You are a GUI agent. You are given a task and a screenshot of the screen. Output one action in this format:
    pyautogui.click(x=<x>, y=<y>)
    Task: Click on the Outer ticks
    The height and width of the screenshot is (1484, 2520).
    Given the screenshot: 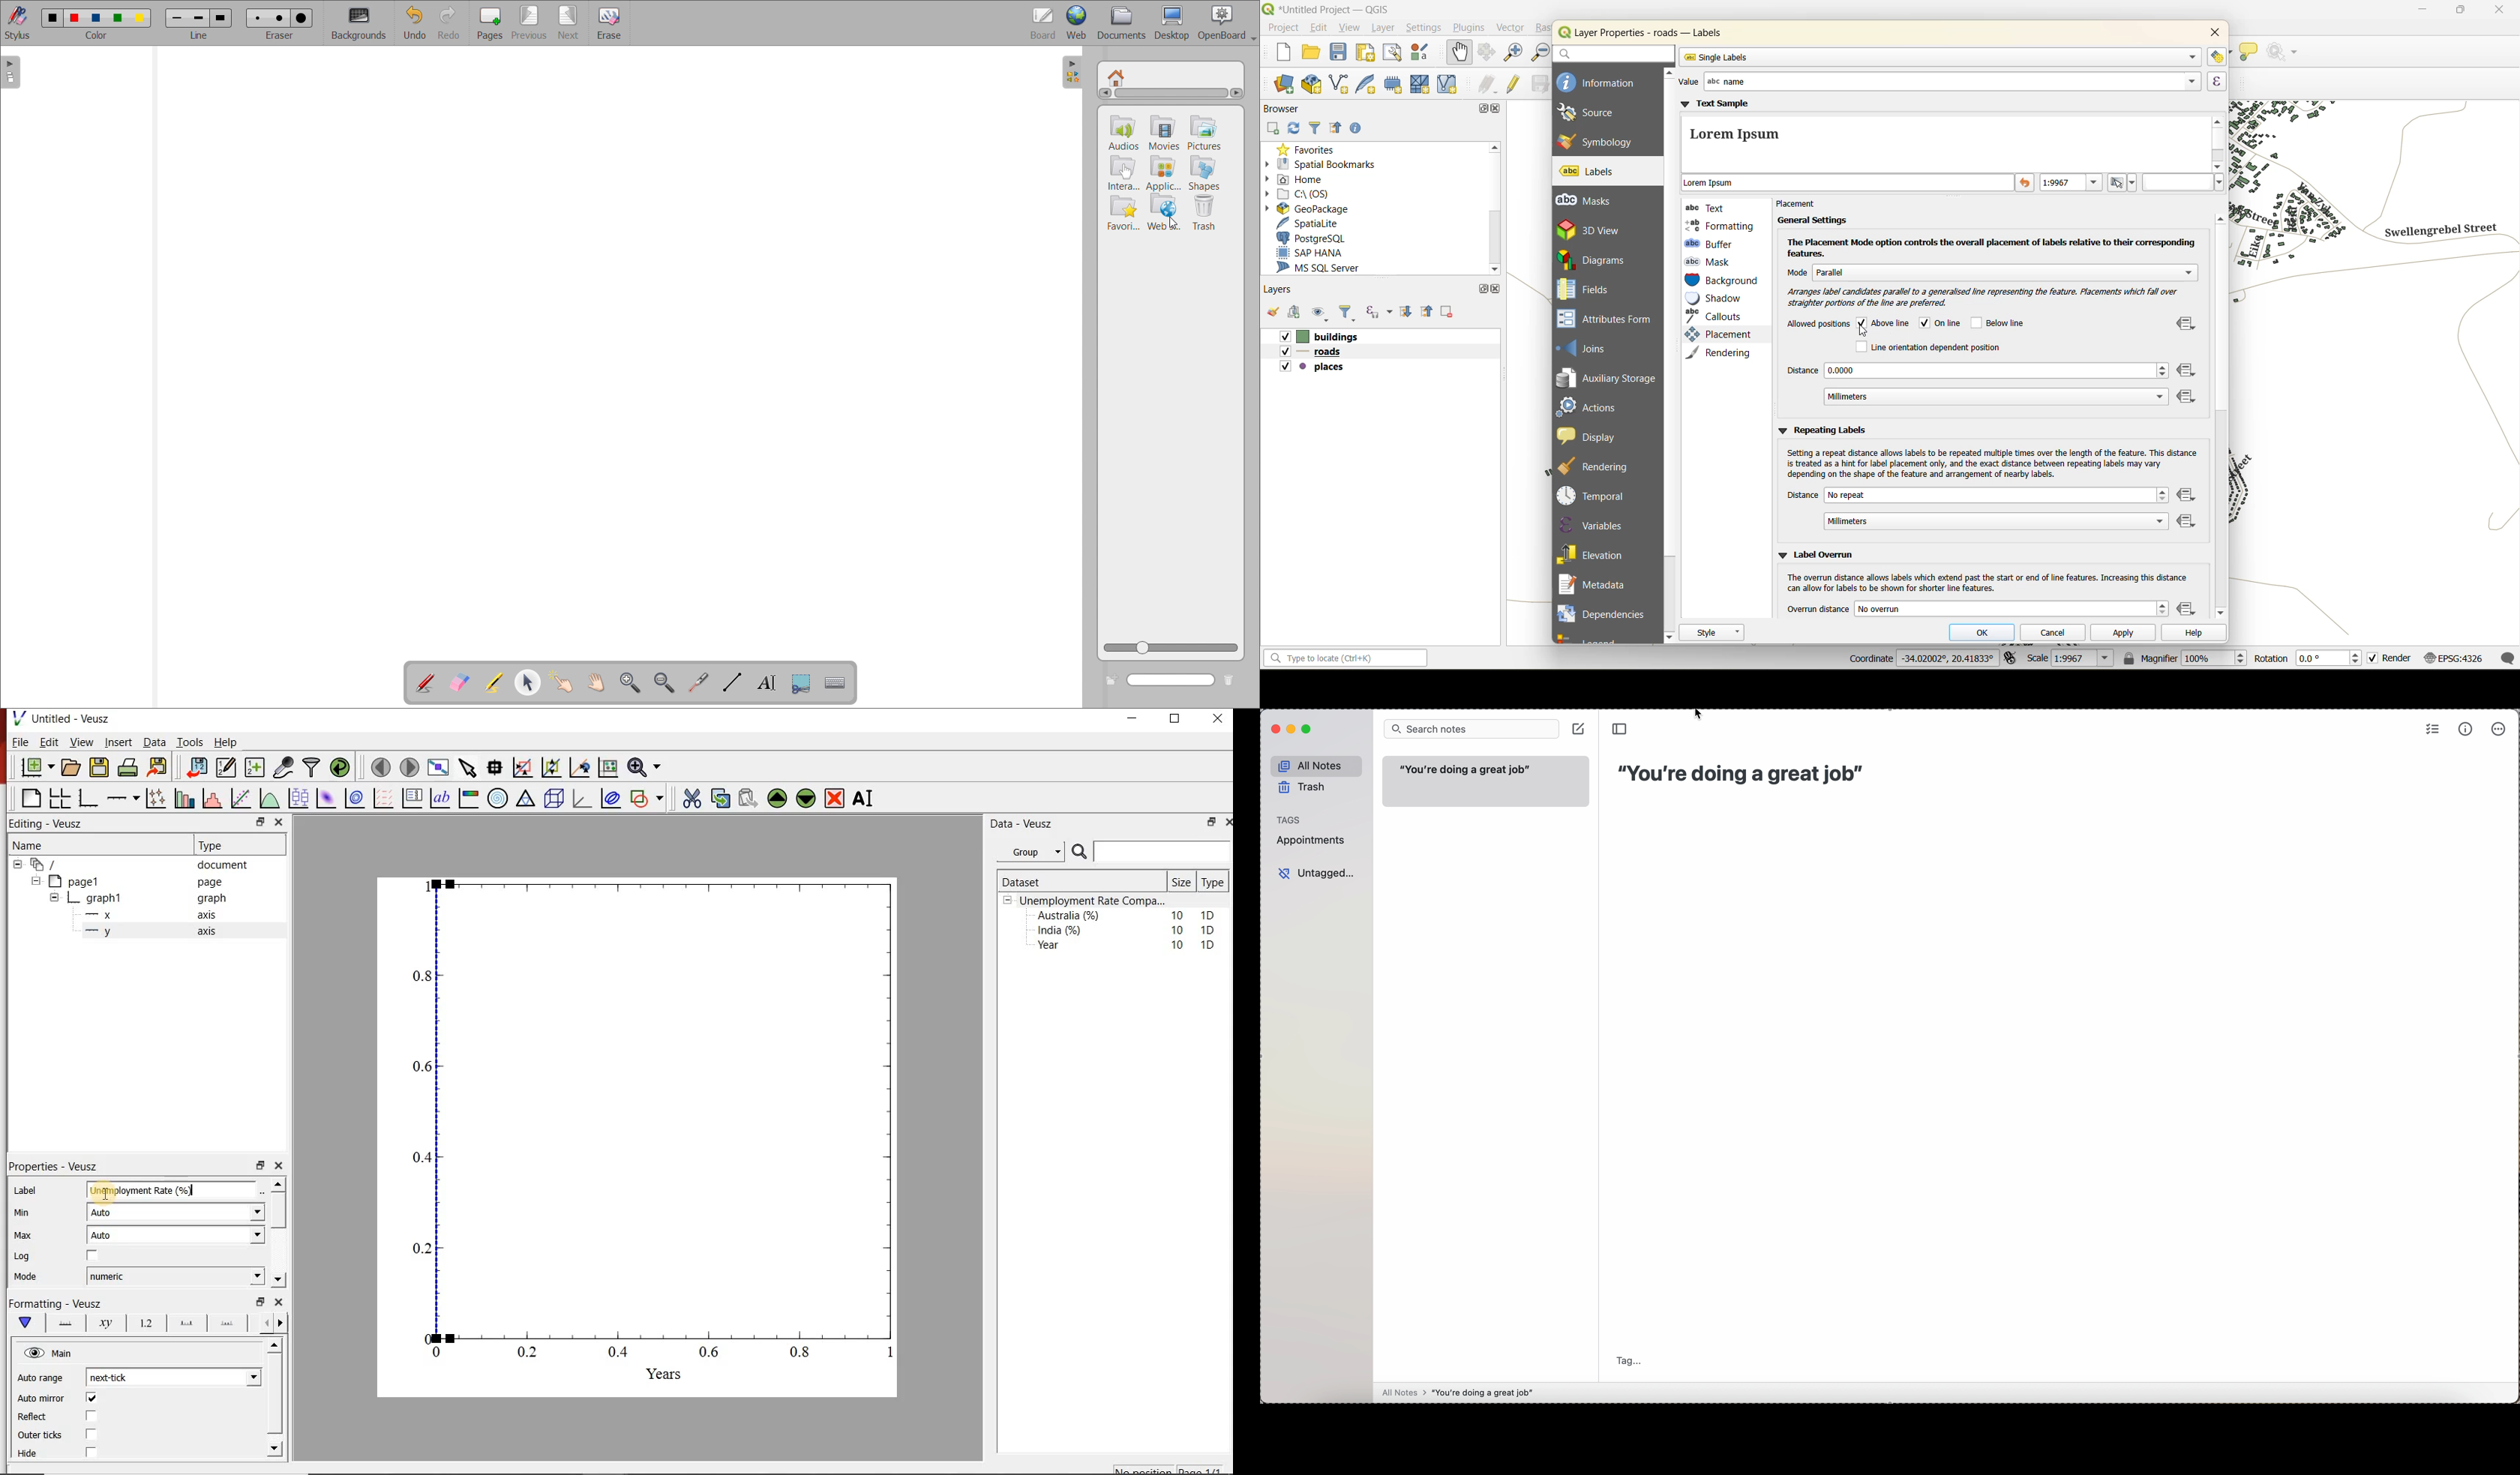 What is the action you would take?
    pyautogui.click(x=40, y=1435)
    